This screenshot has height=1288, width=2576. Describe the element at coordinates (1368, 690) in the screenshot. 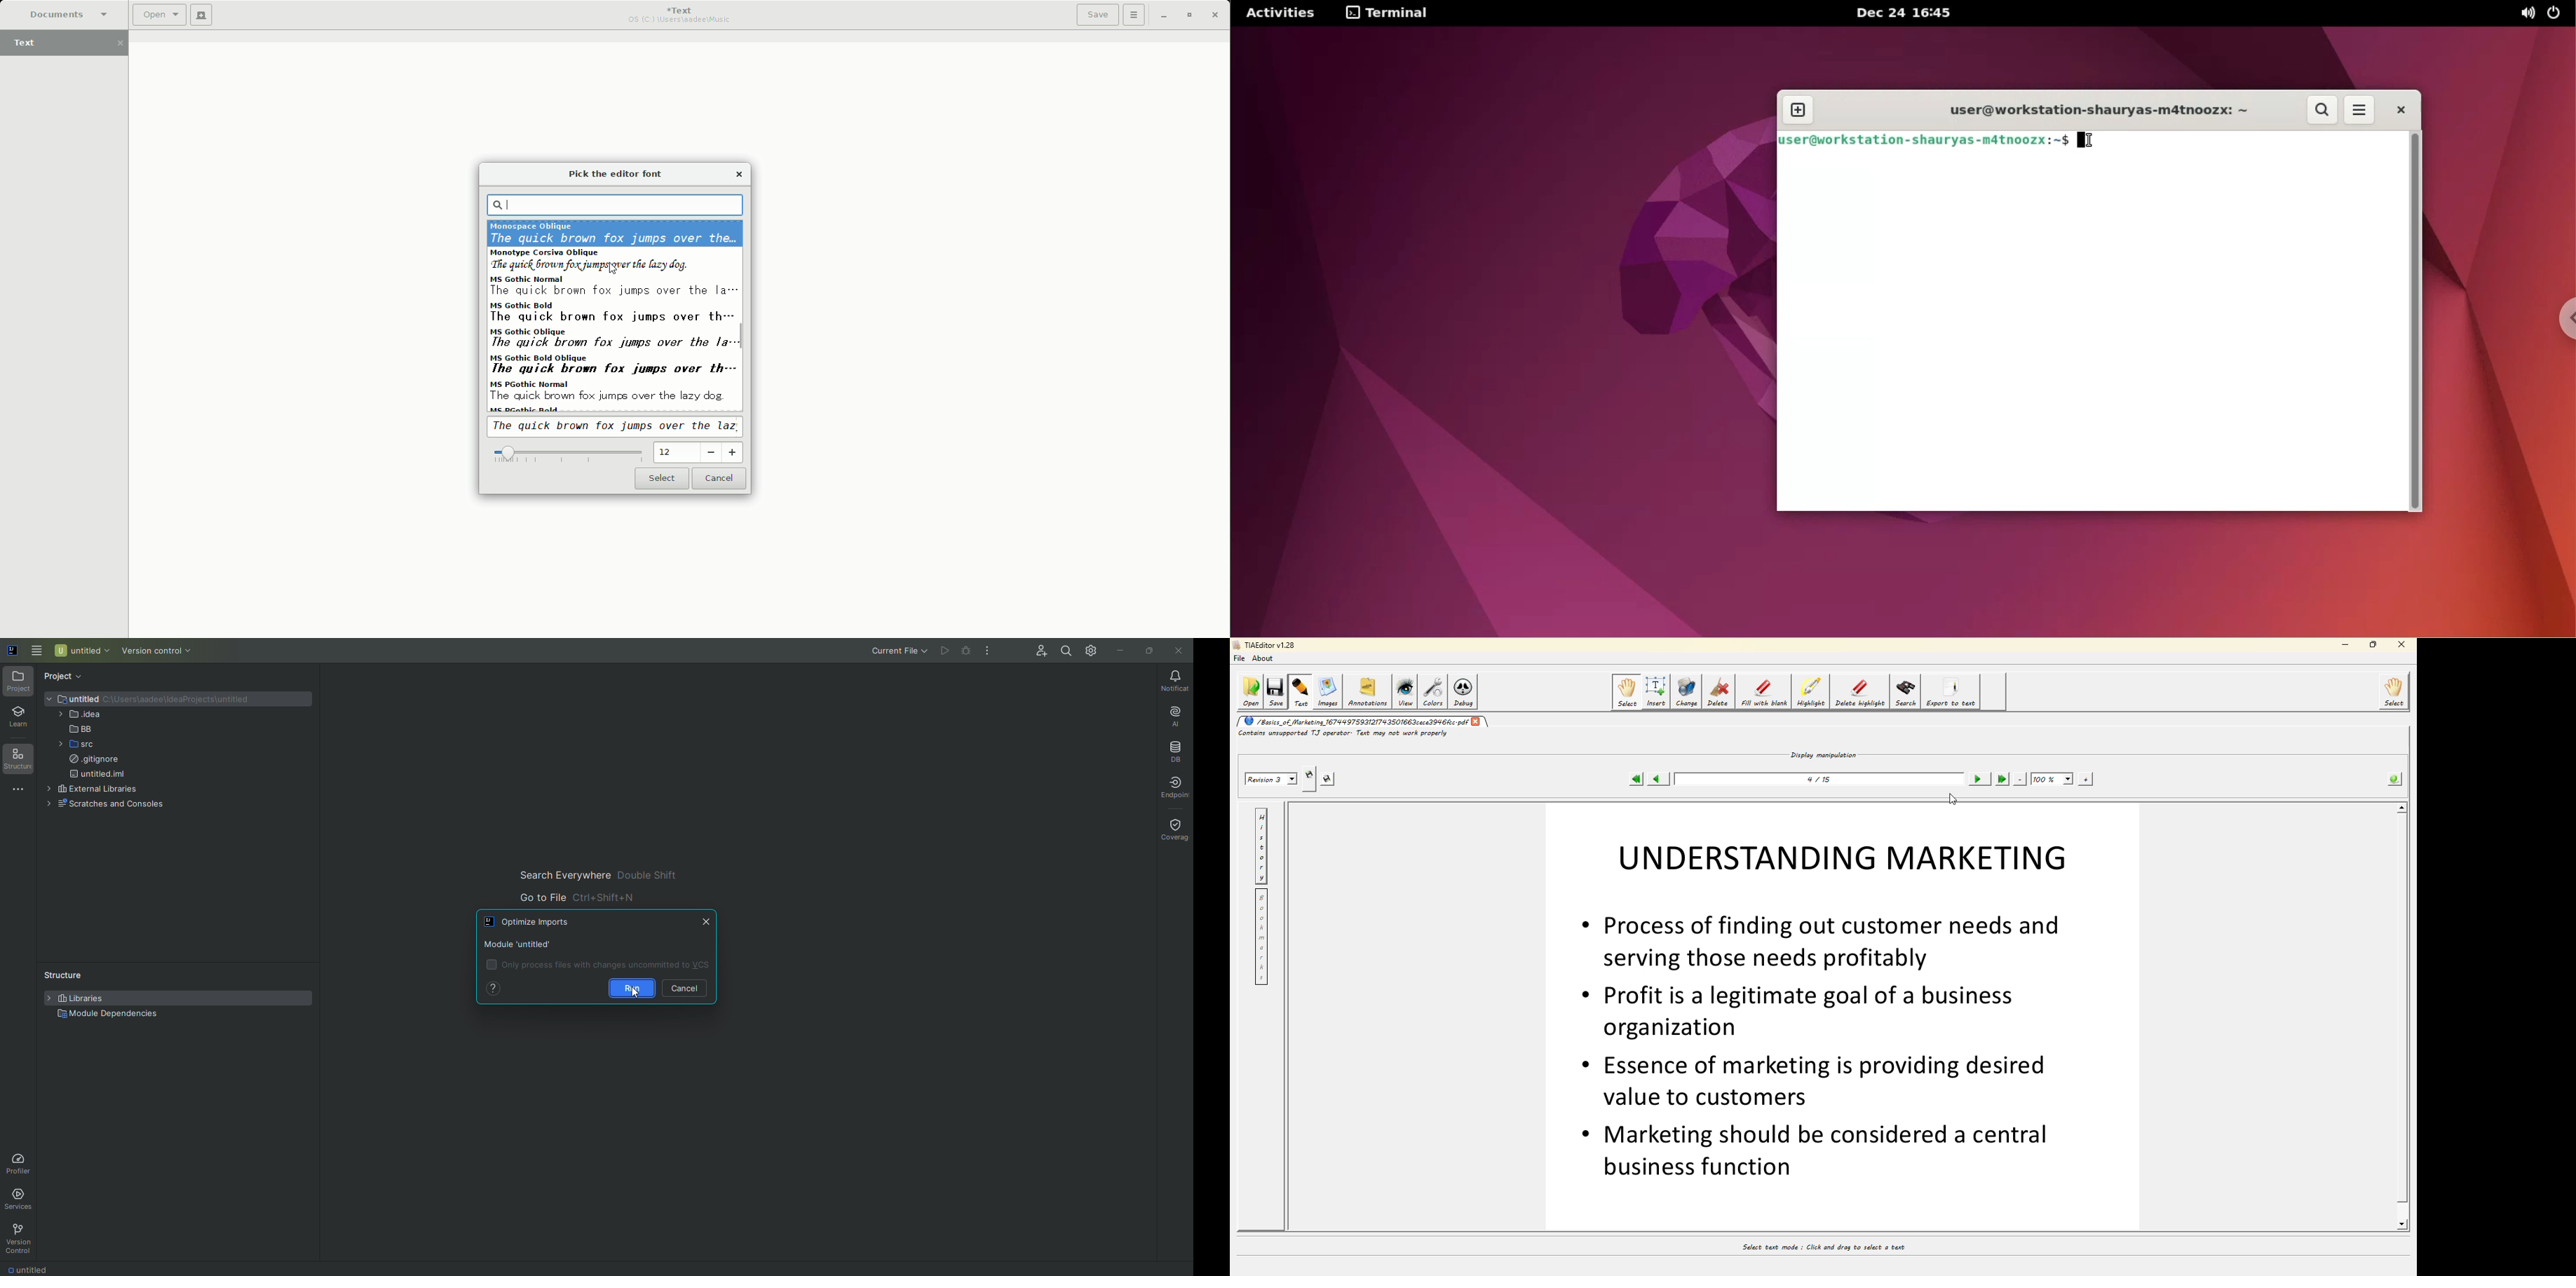

I see `annotations` at that location.